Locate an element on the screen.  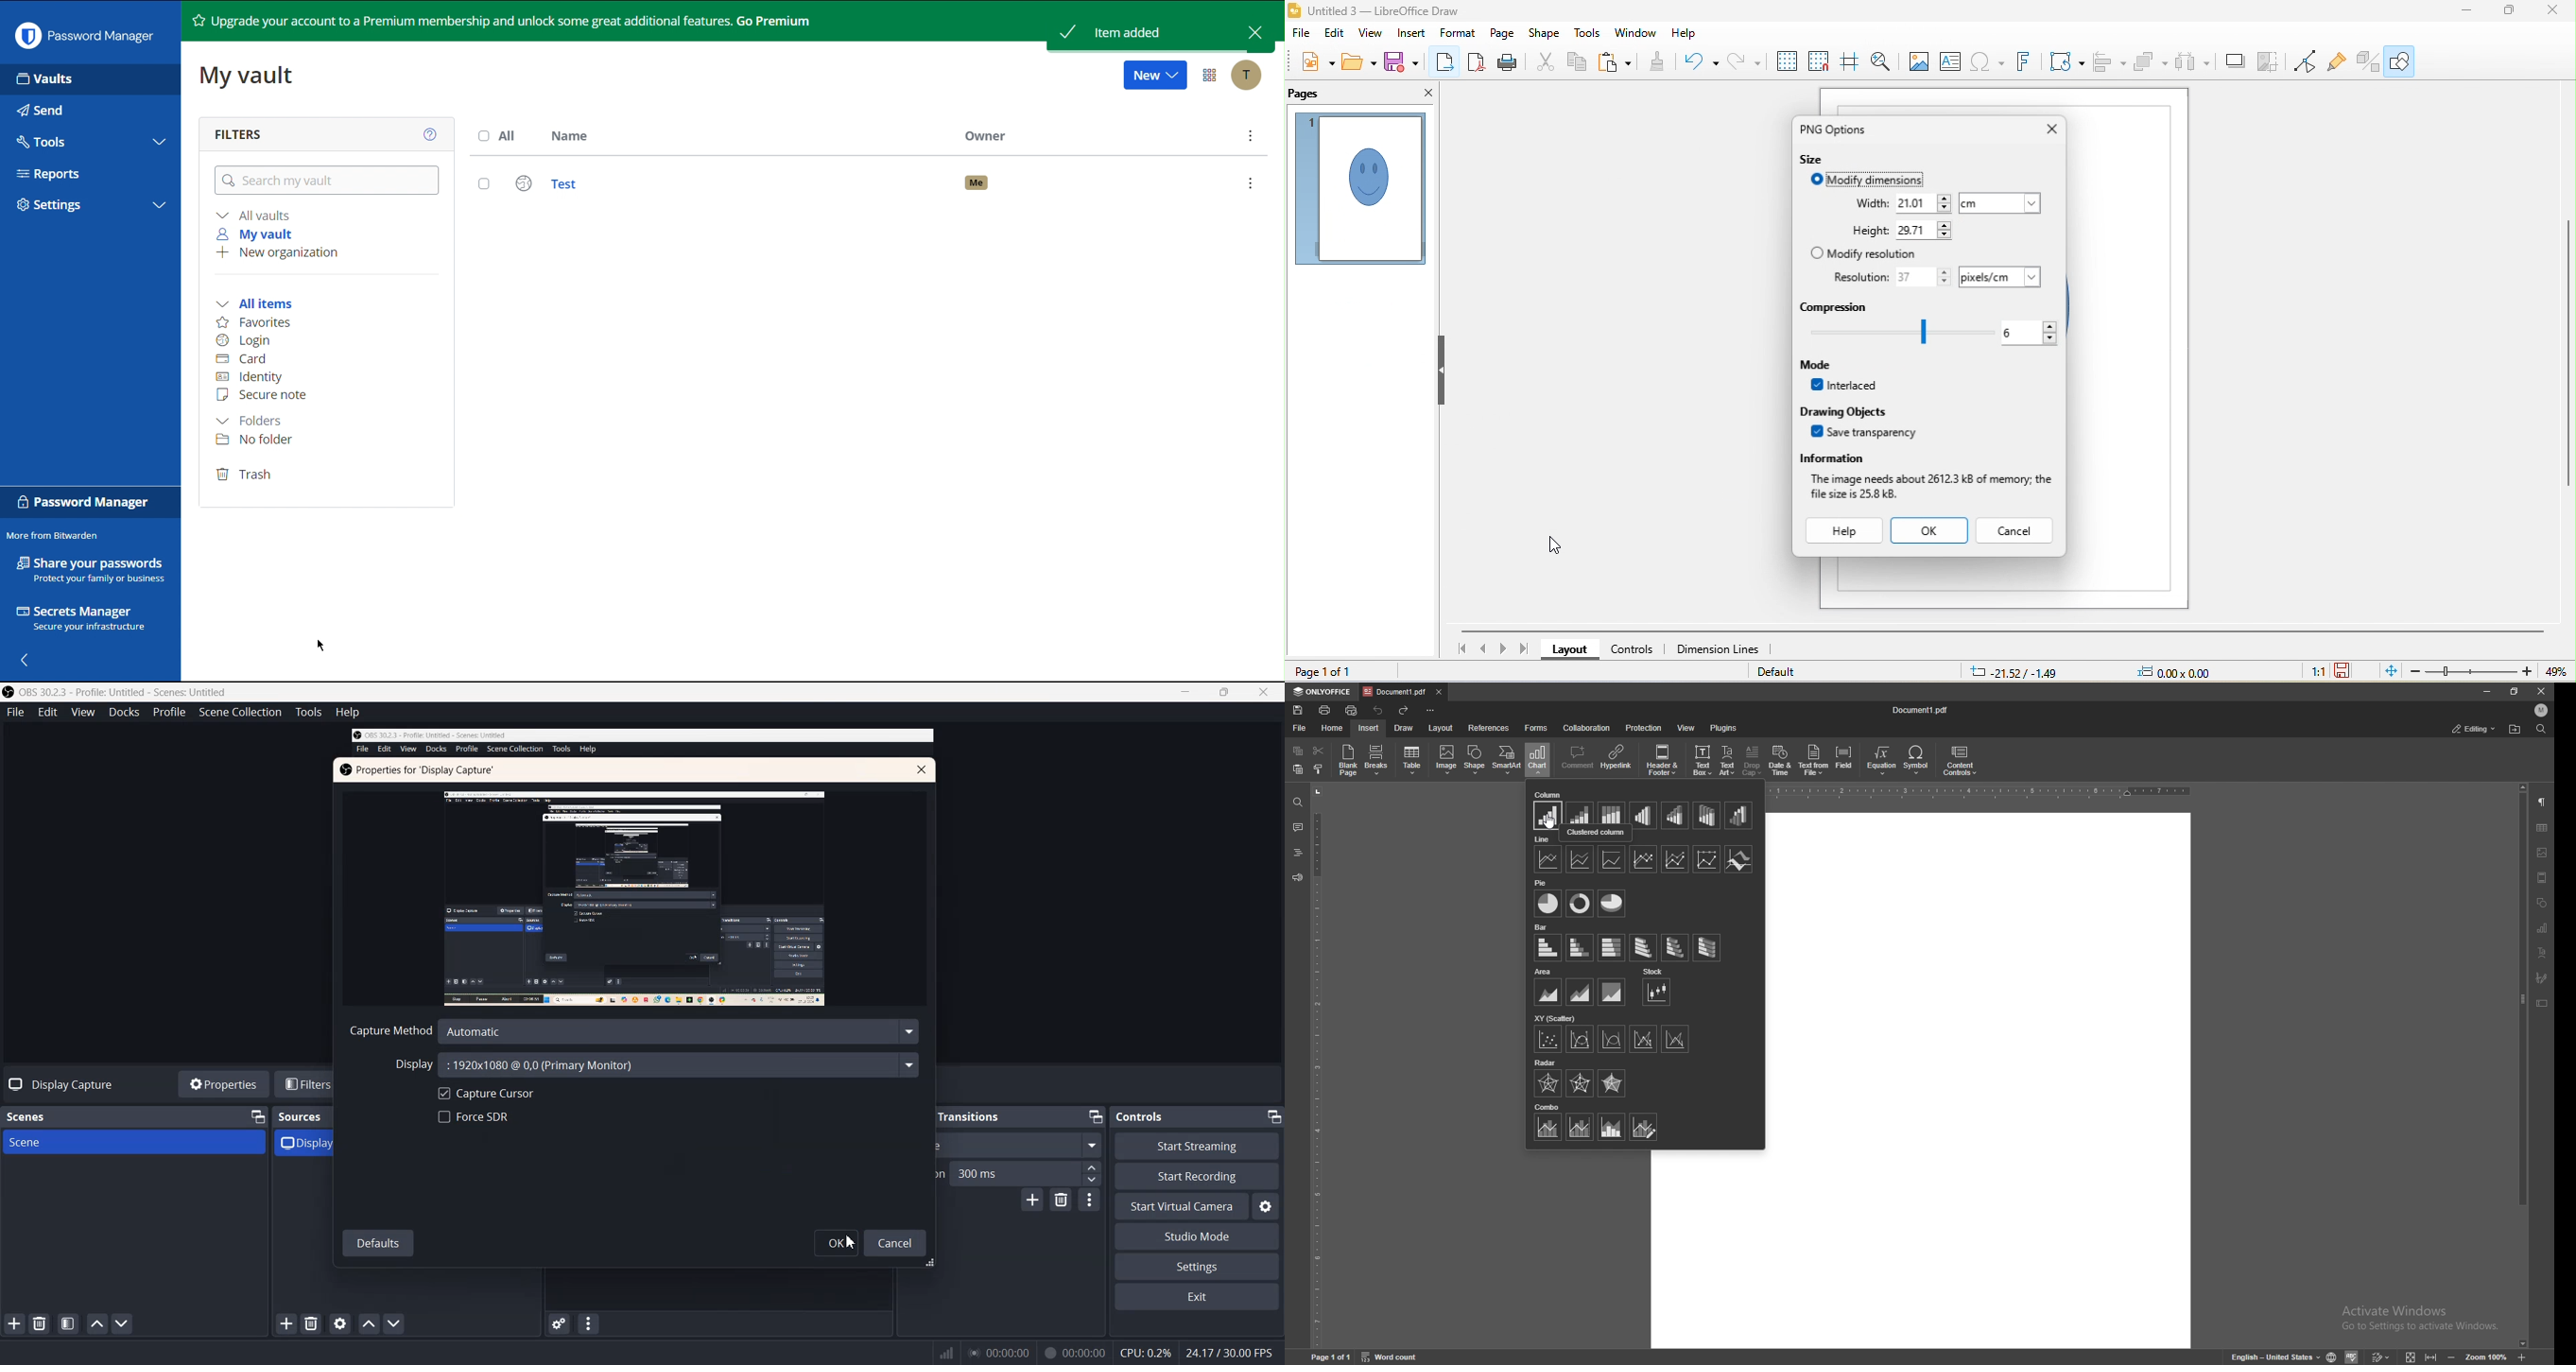
toggle extrusion is located at coordinates (2366, 63).